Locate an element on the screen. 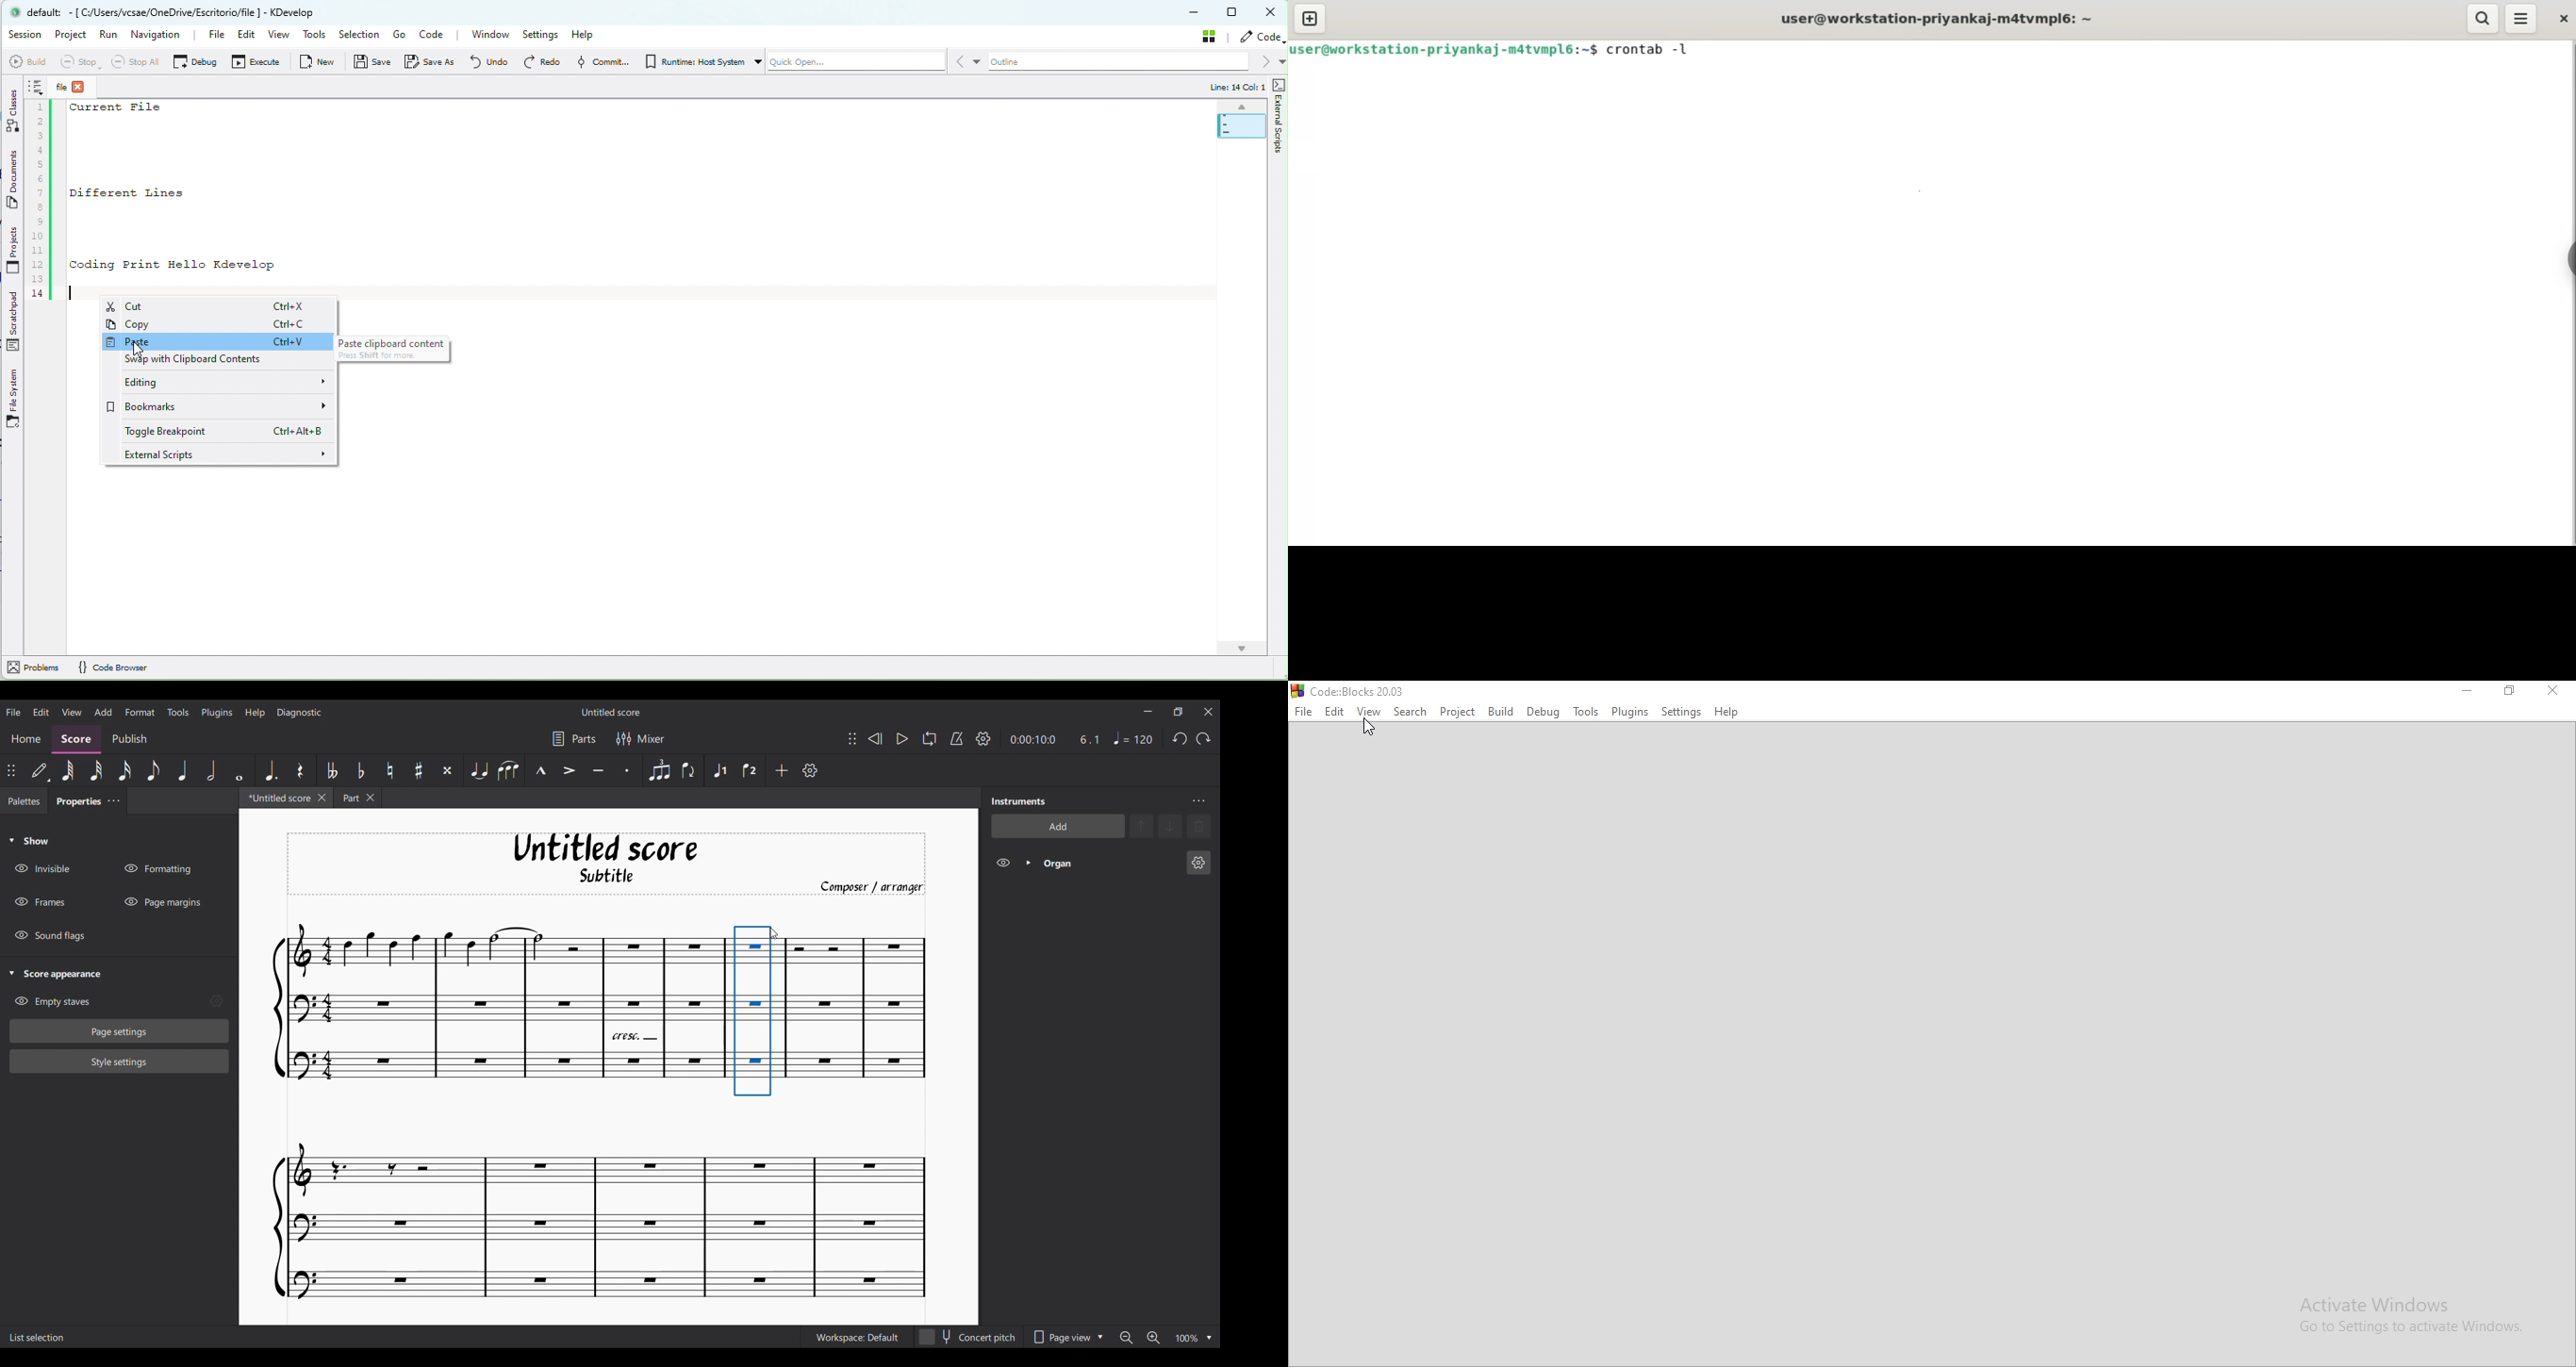 This screenshot has width=2576, height=1372. Settings  is located at coordinates (1682, 712).